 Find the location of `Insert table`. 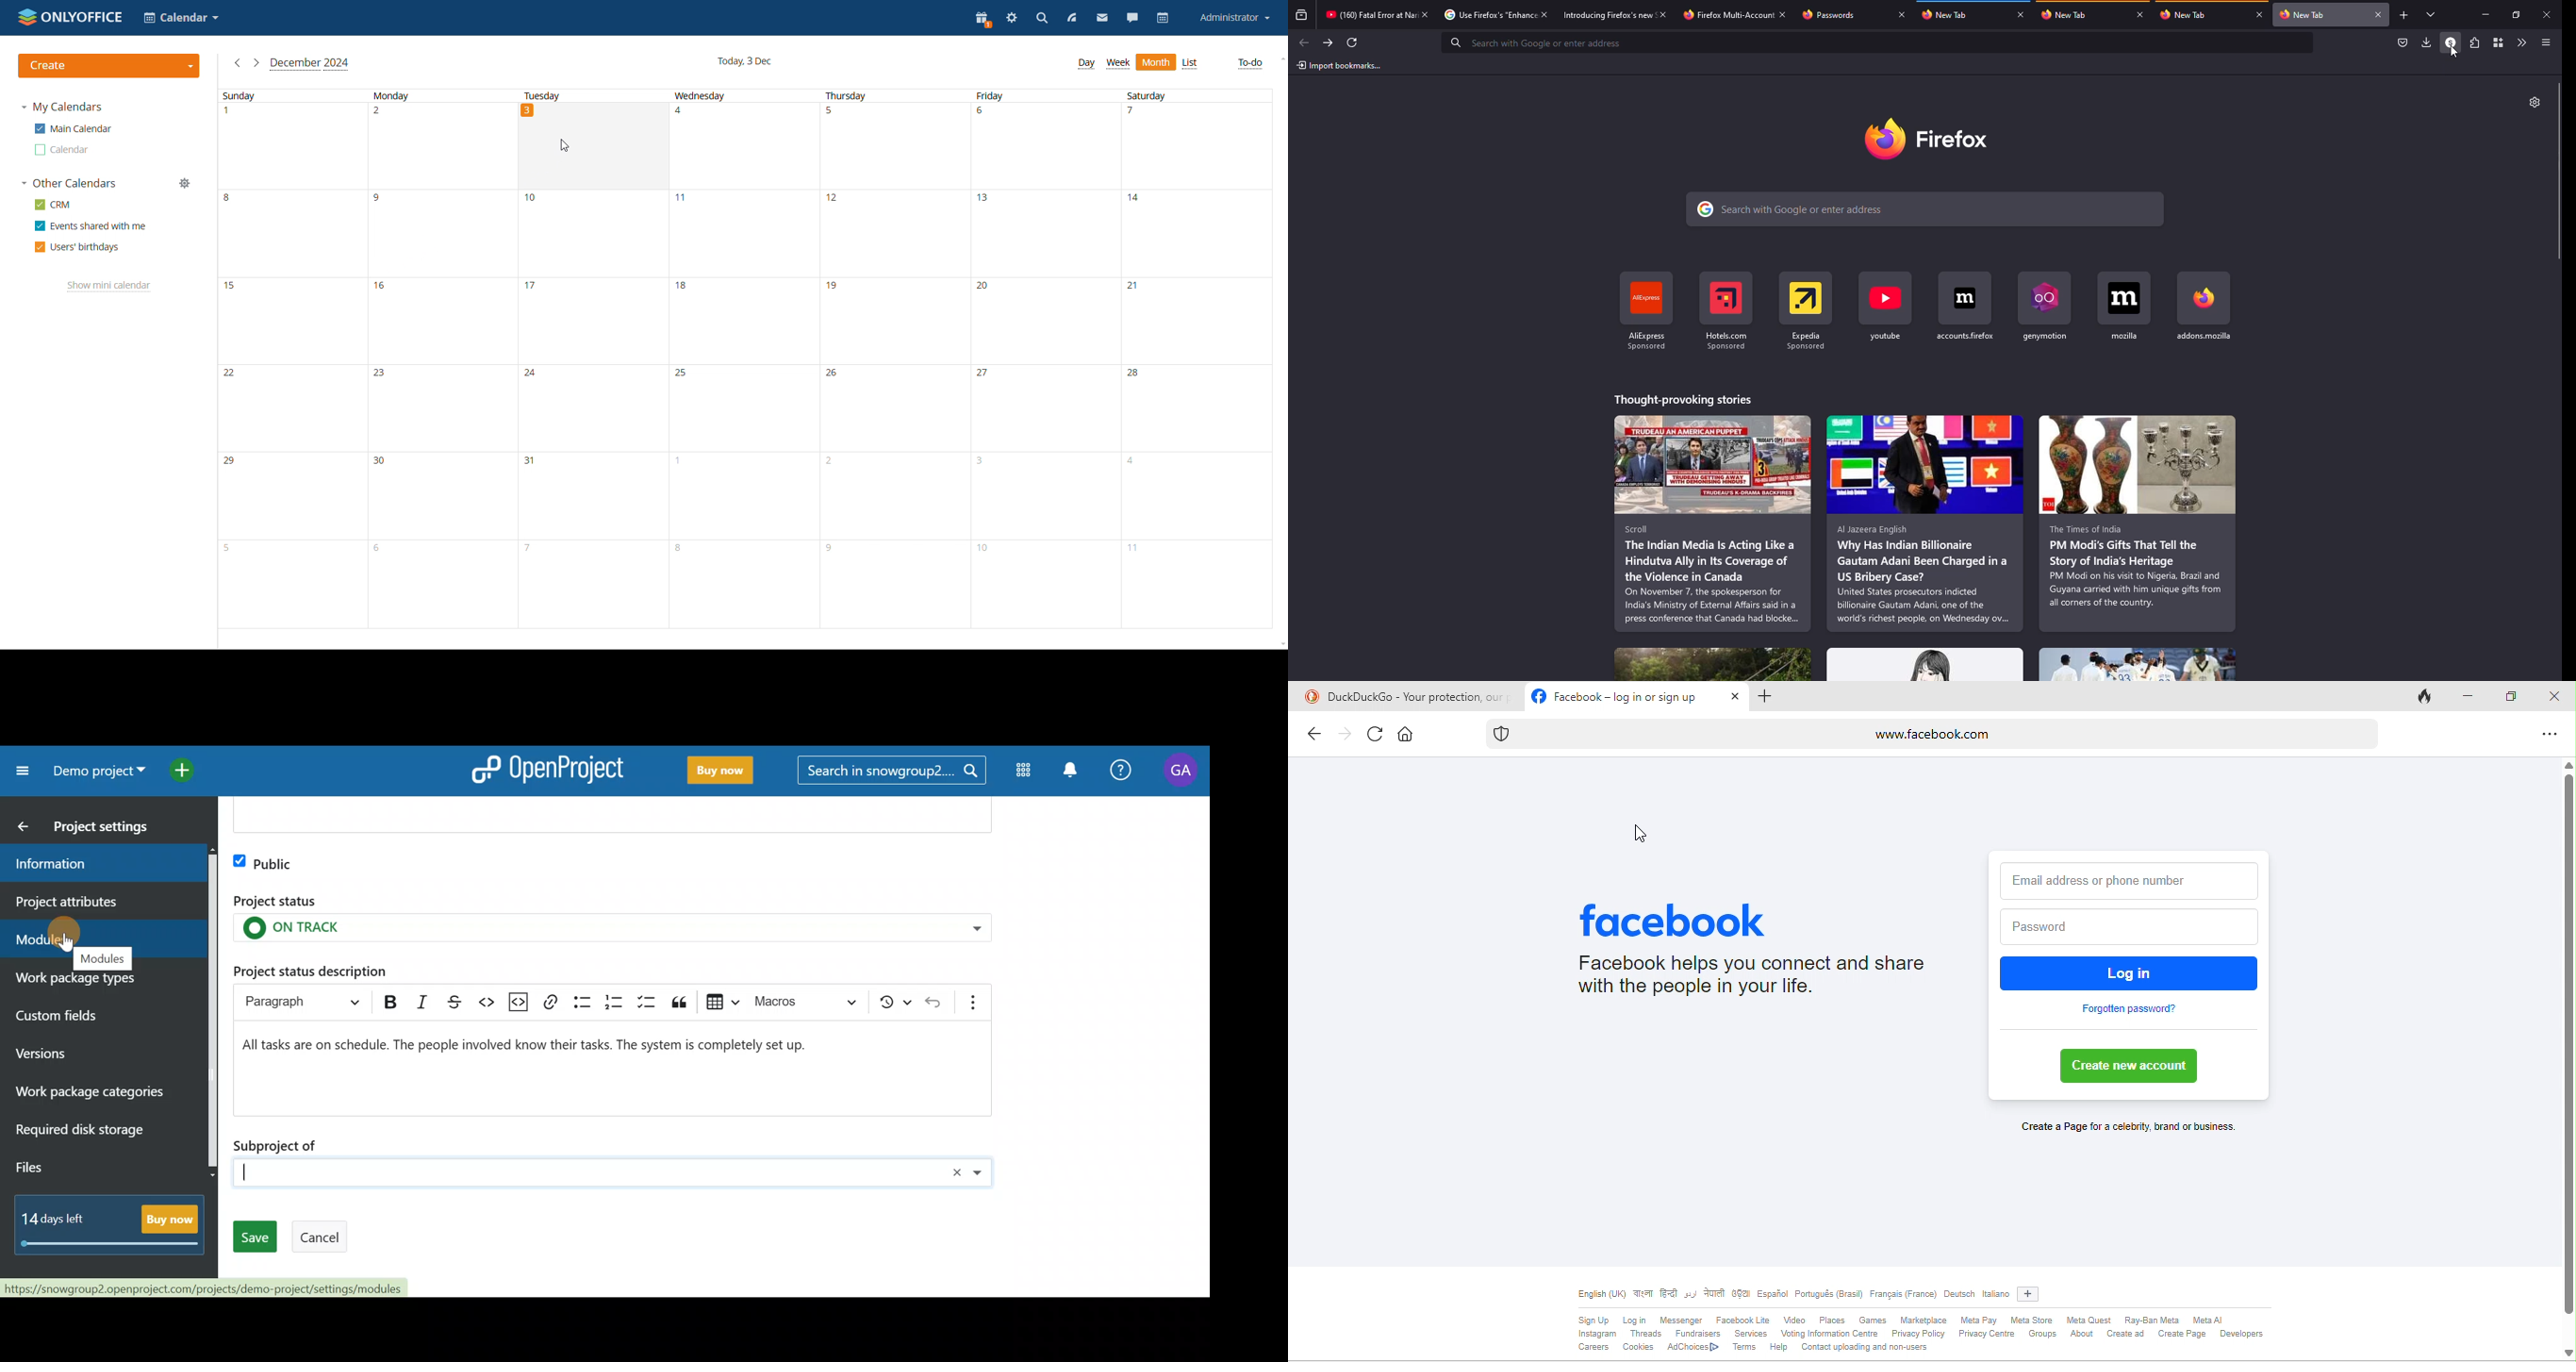

Insert table is located at coordinates (719, 1001).